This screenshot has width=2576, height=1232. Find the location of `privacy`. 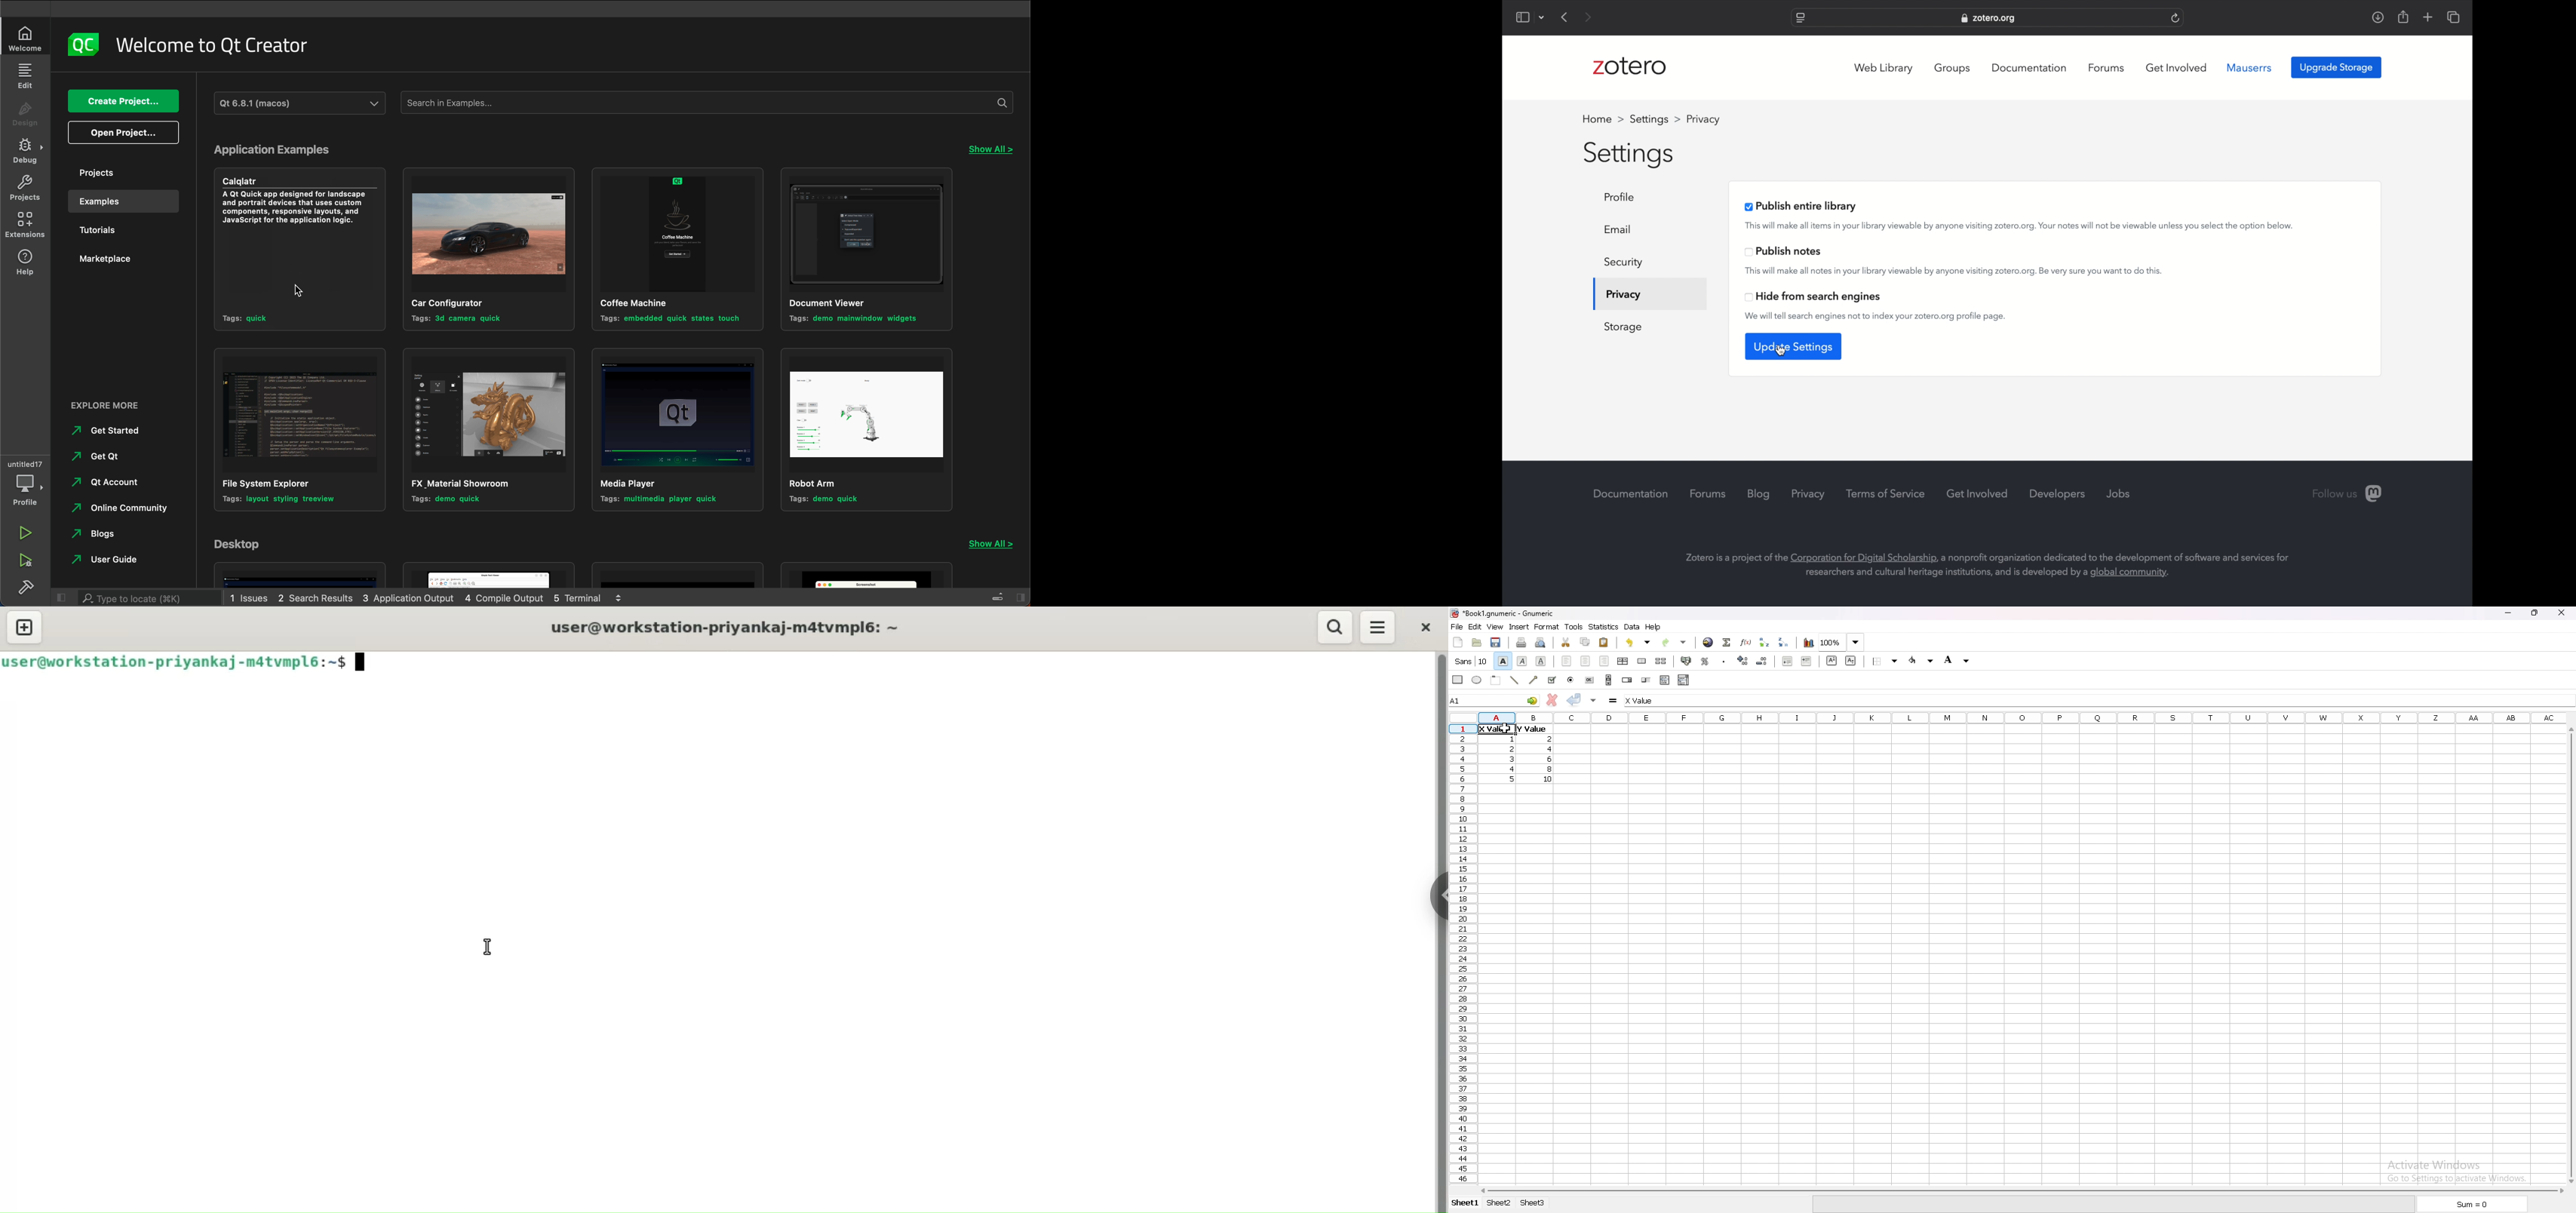

privacy is located at coordinates (1622, 296).